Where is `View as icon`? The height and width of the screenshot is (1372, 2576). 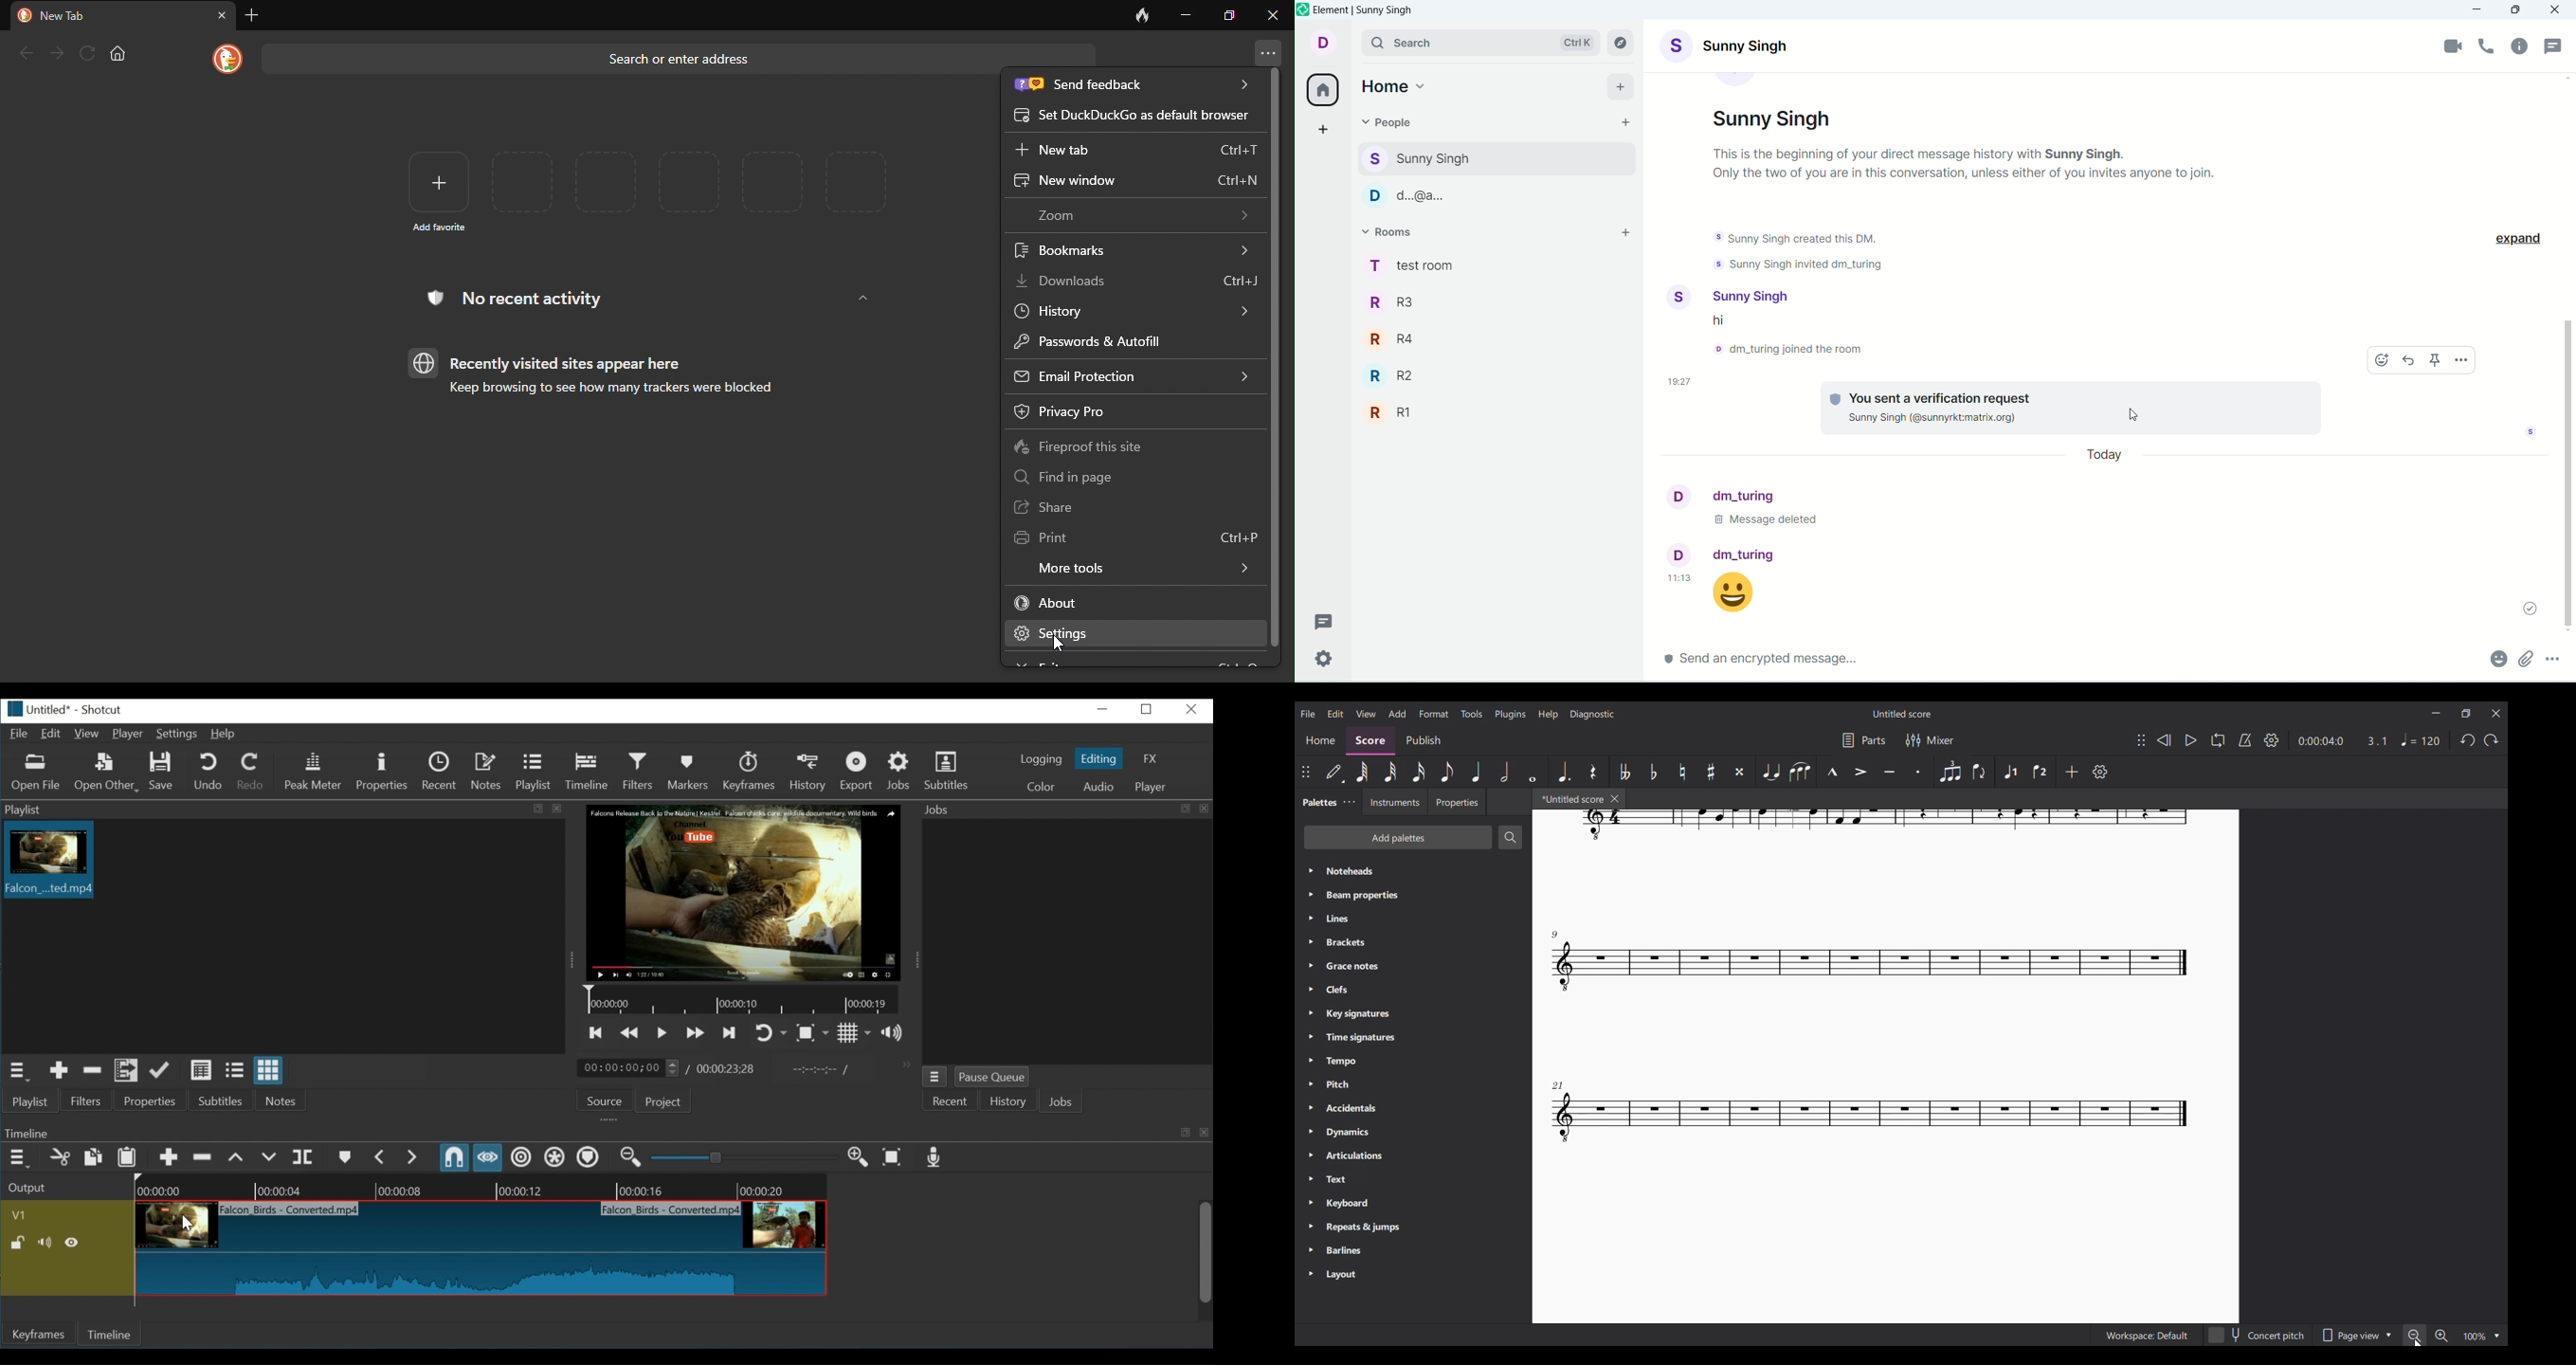
View as icon is located at coordinates (270, 1070).